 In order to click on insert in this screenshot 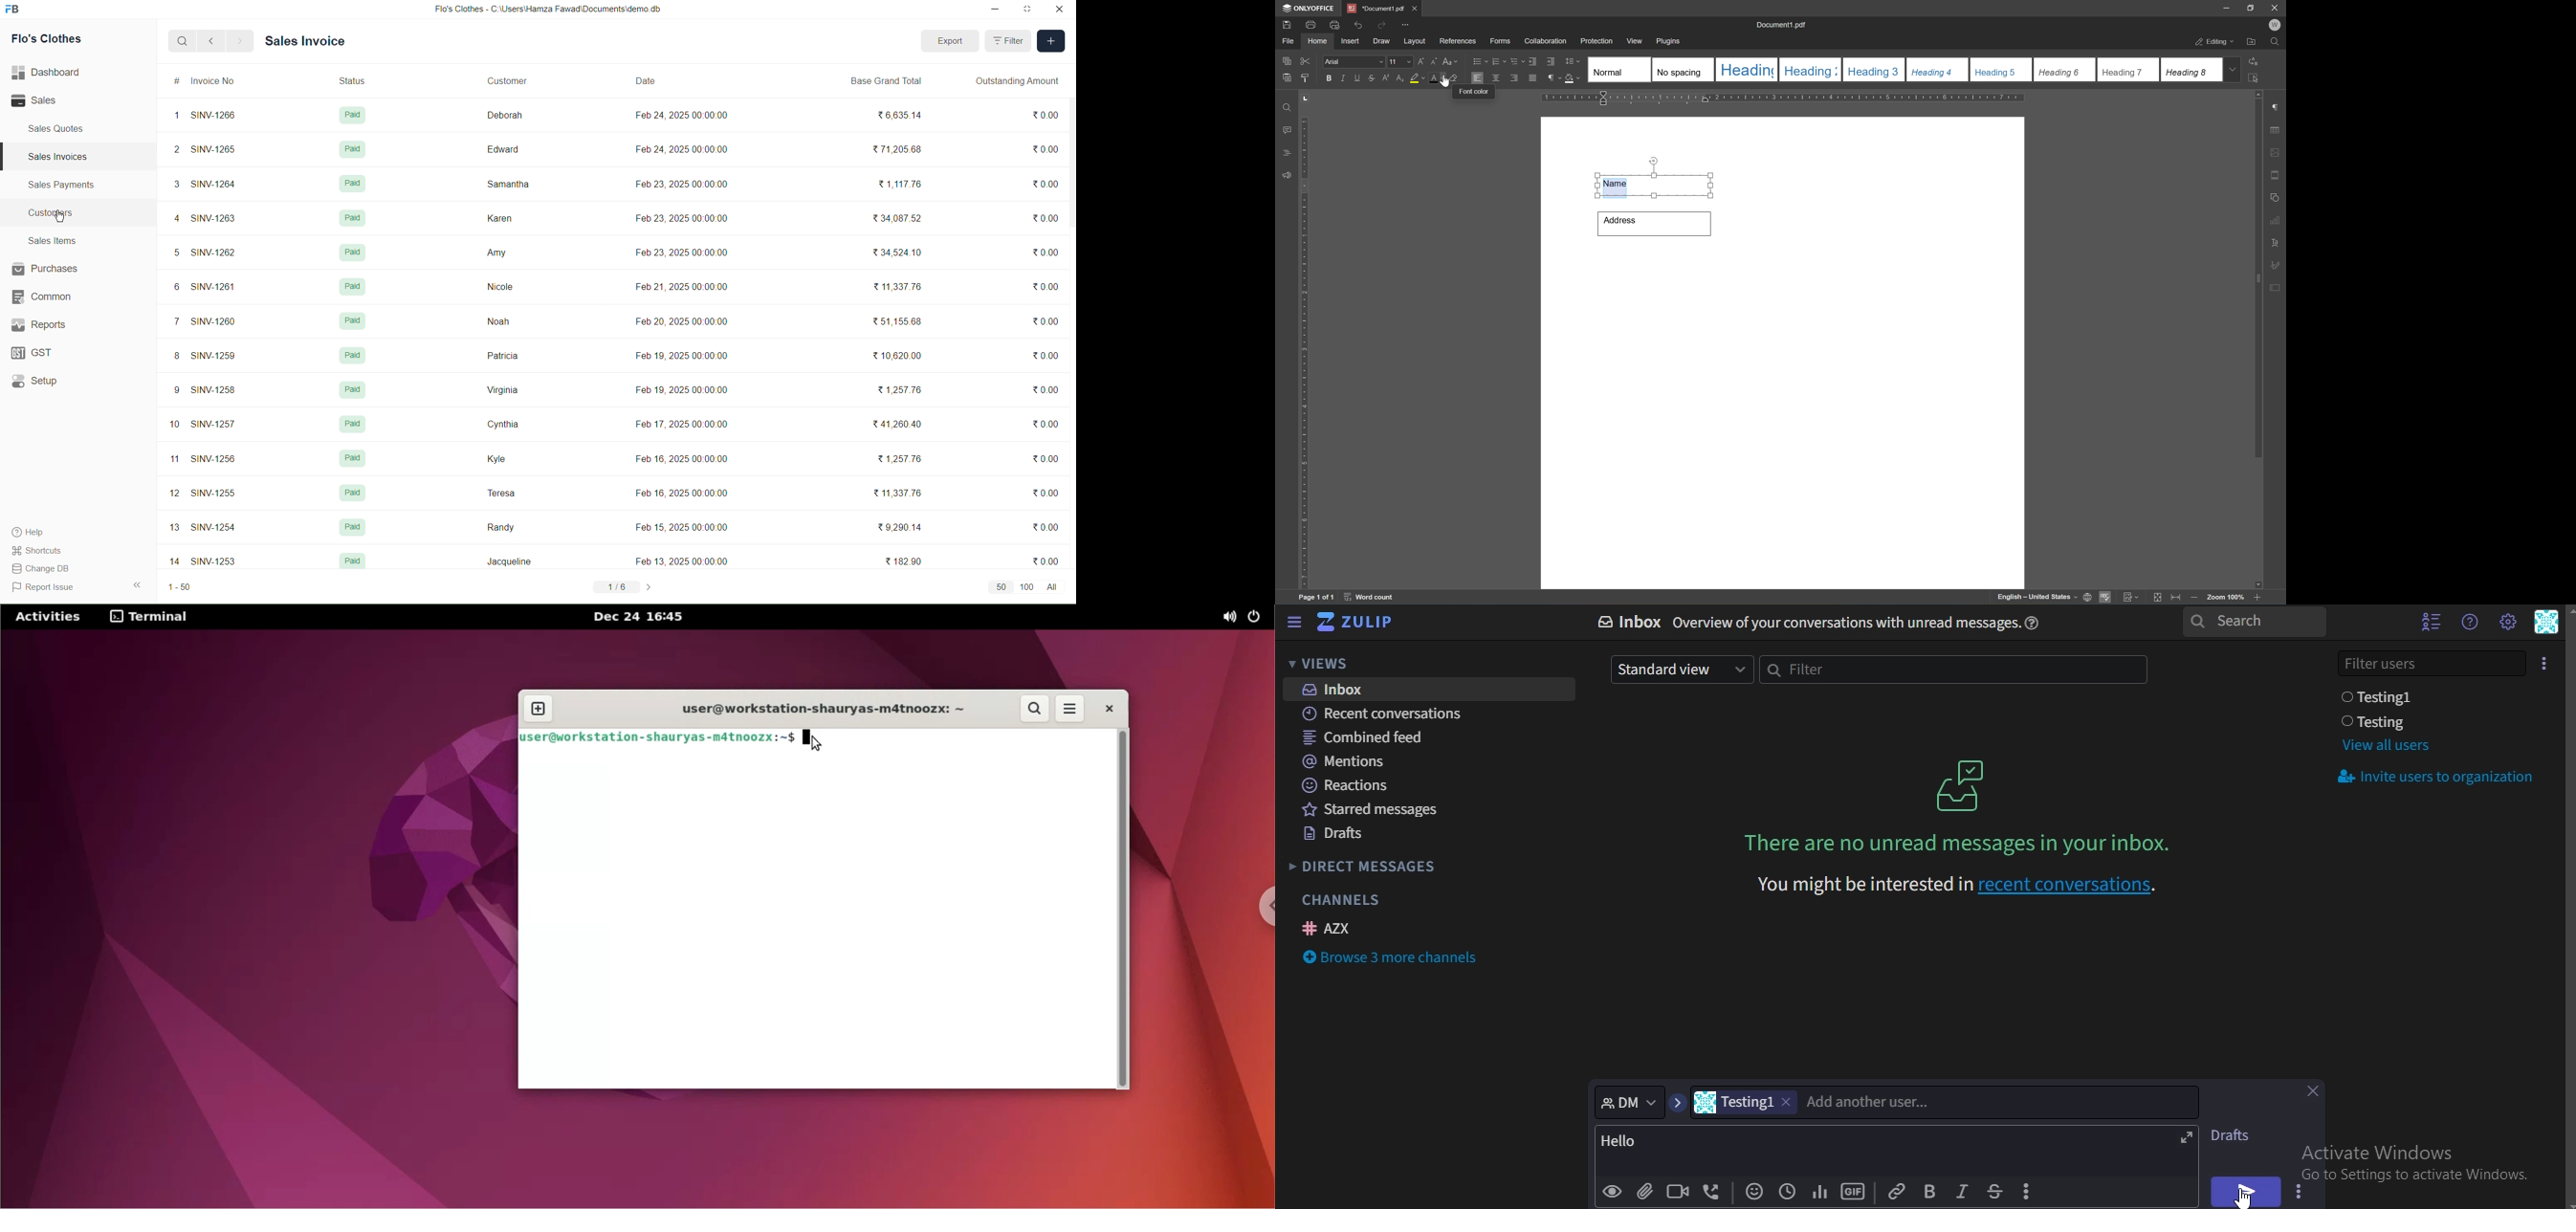, I will do `click(1354, 42)`.